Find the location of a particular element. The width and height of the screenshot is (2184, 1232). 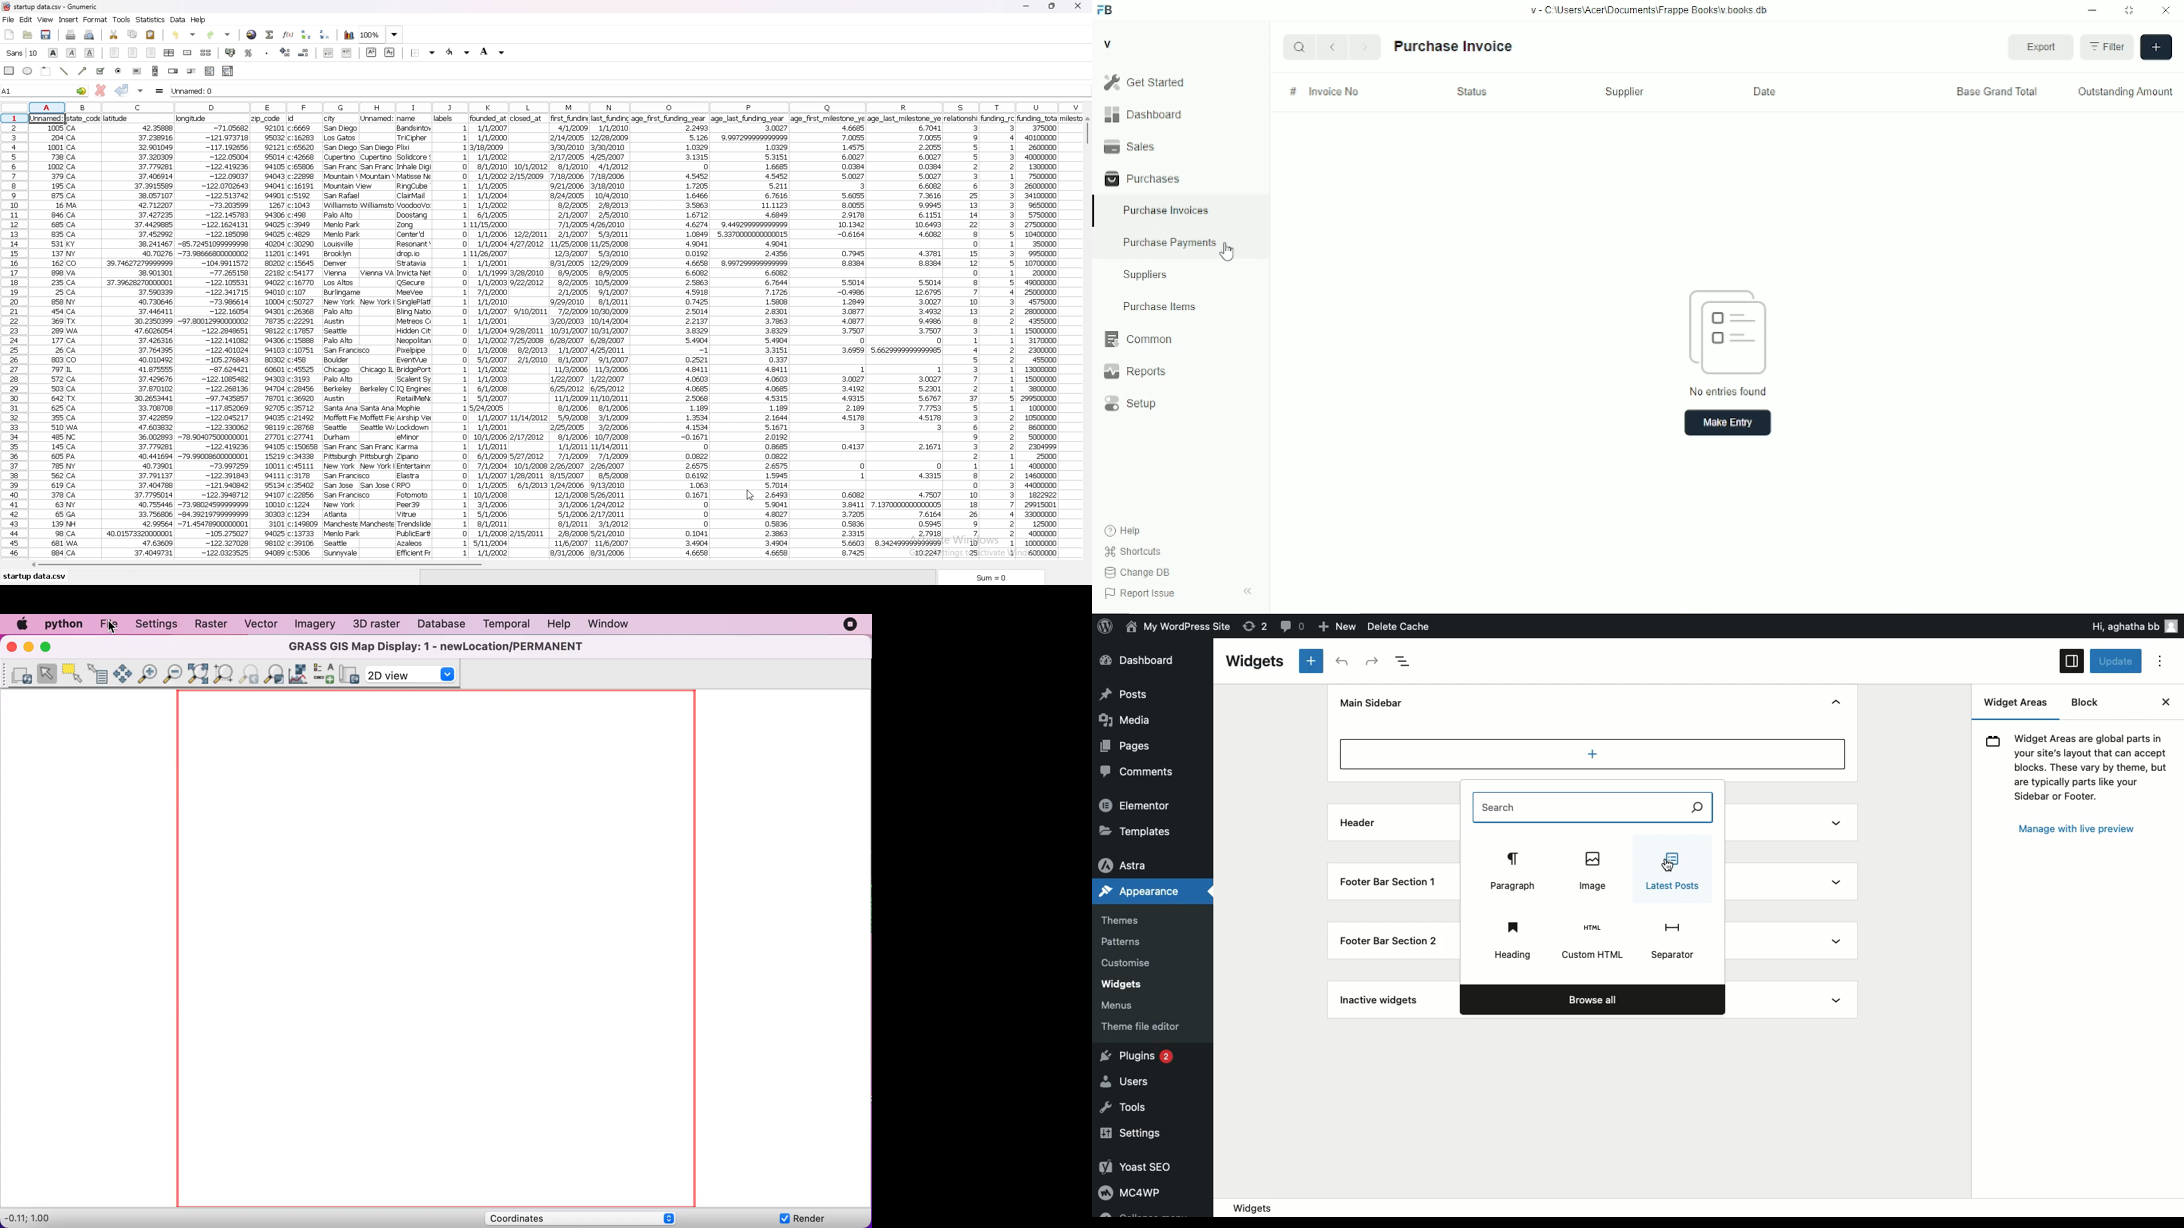

data is located at coordinates (962, 338).